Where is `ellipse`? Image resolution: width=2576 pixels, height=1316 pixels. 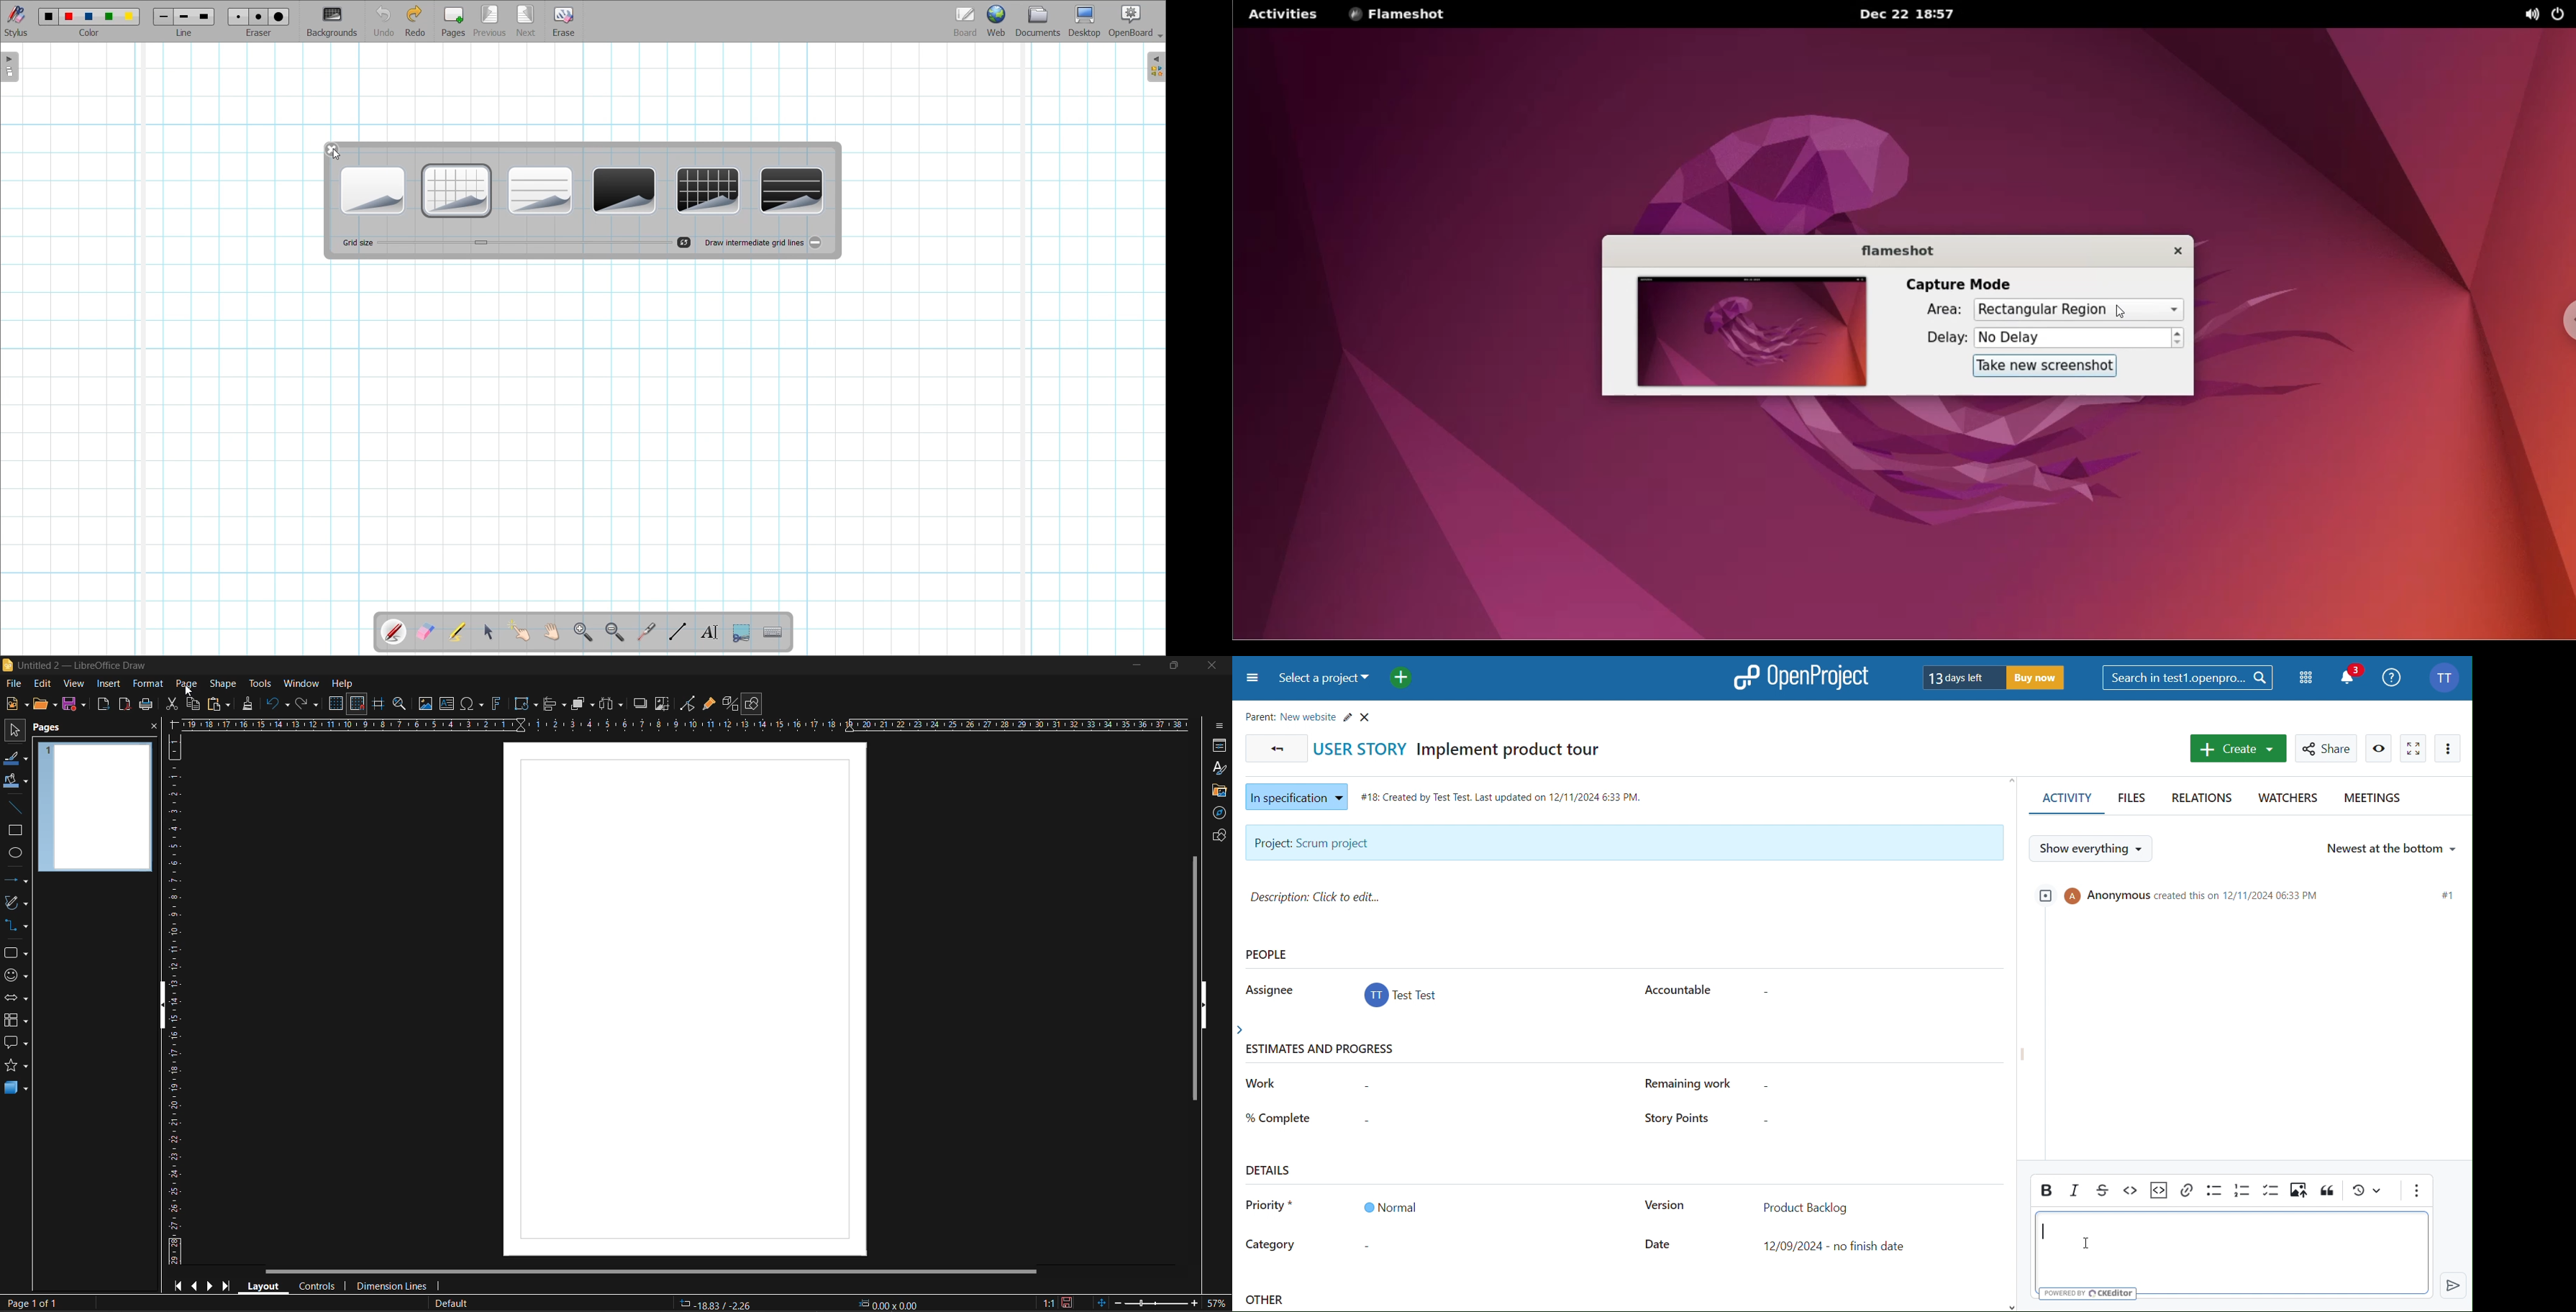
ellipse is located at coordinates (15, 855).